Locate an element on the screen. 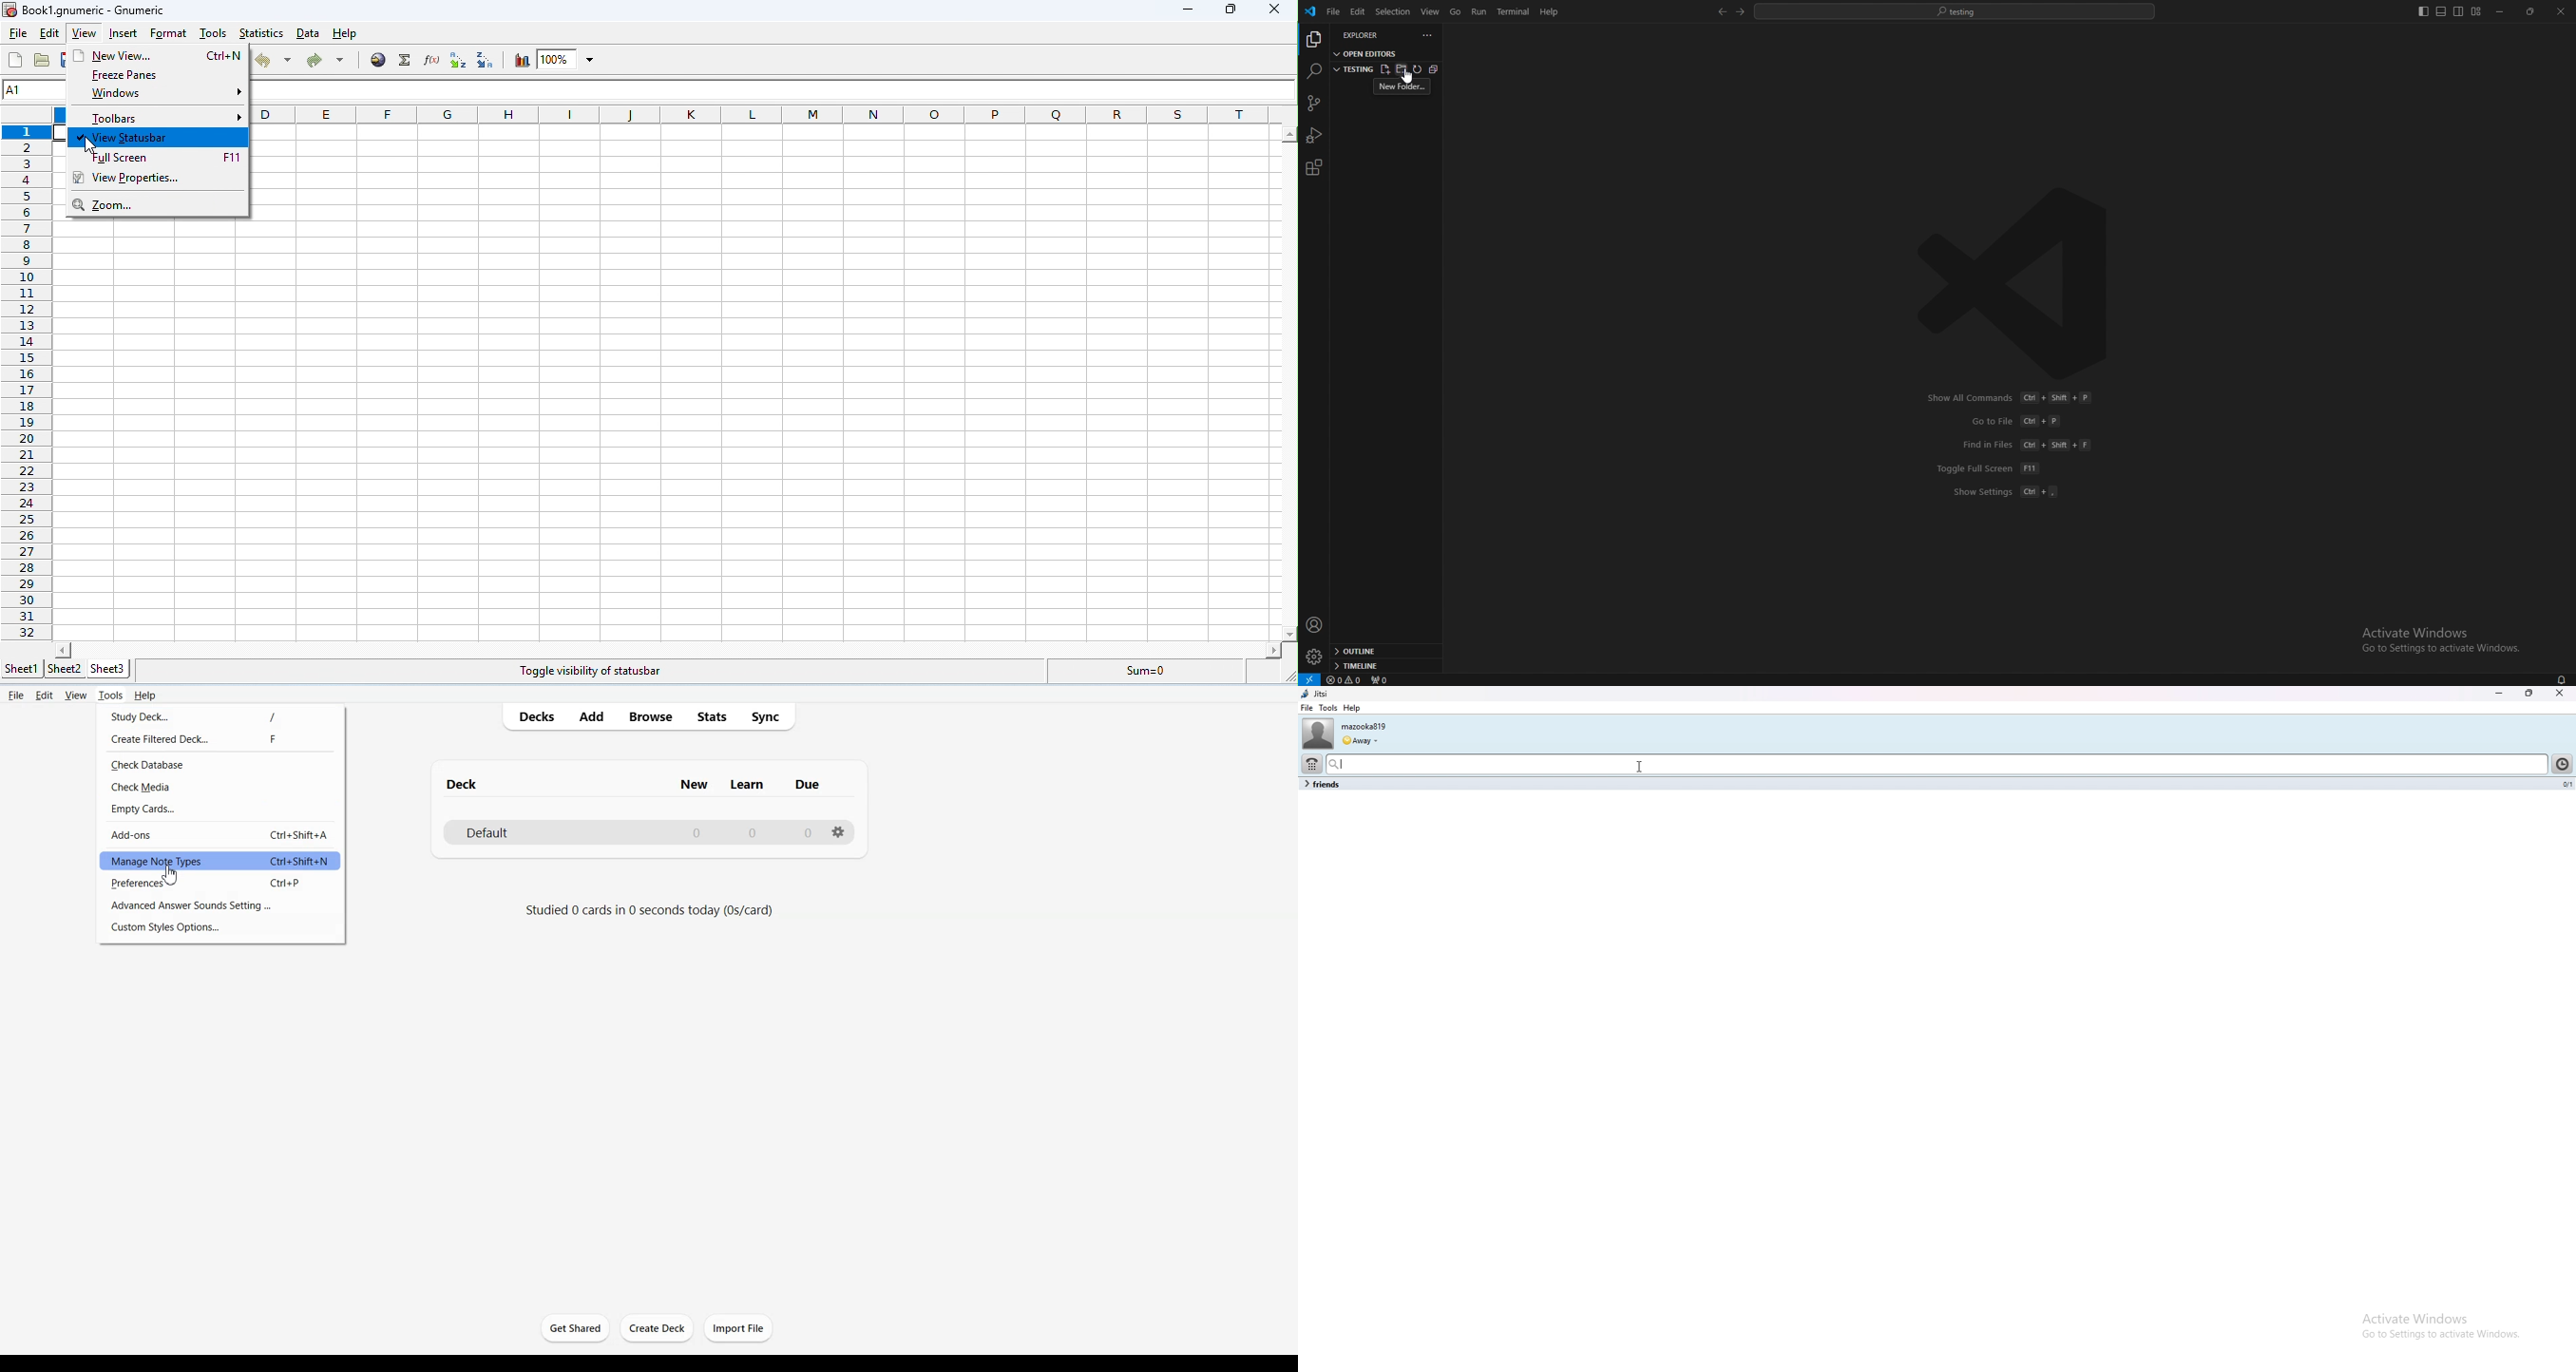  Get Shared is located at coordinates (575, 1328).